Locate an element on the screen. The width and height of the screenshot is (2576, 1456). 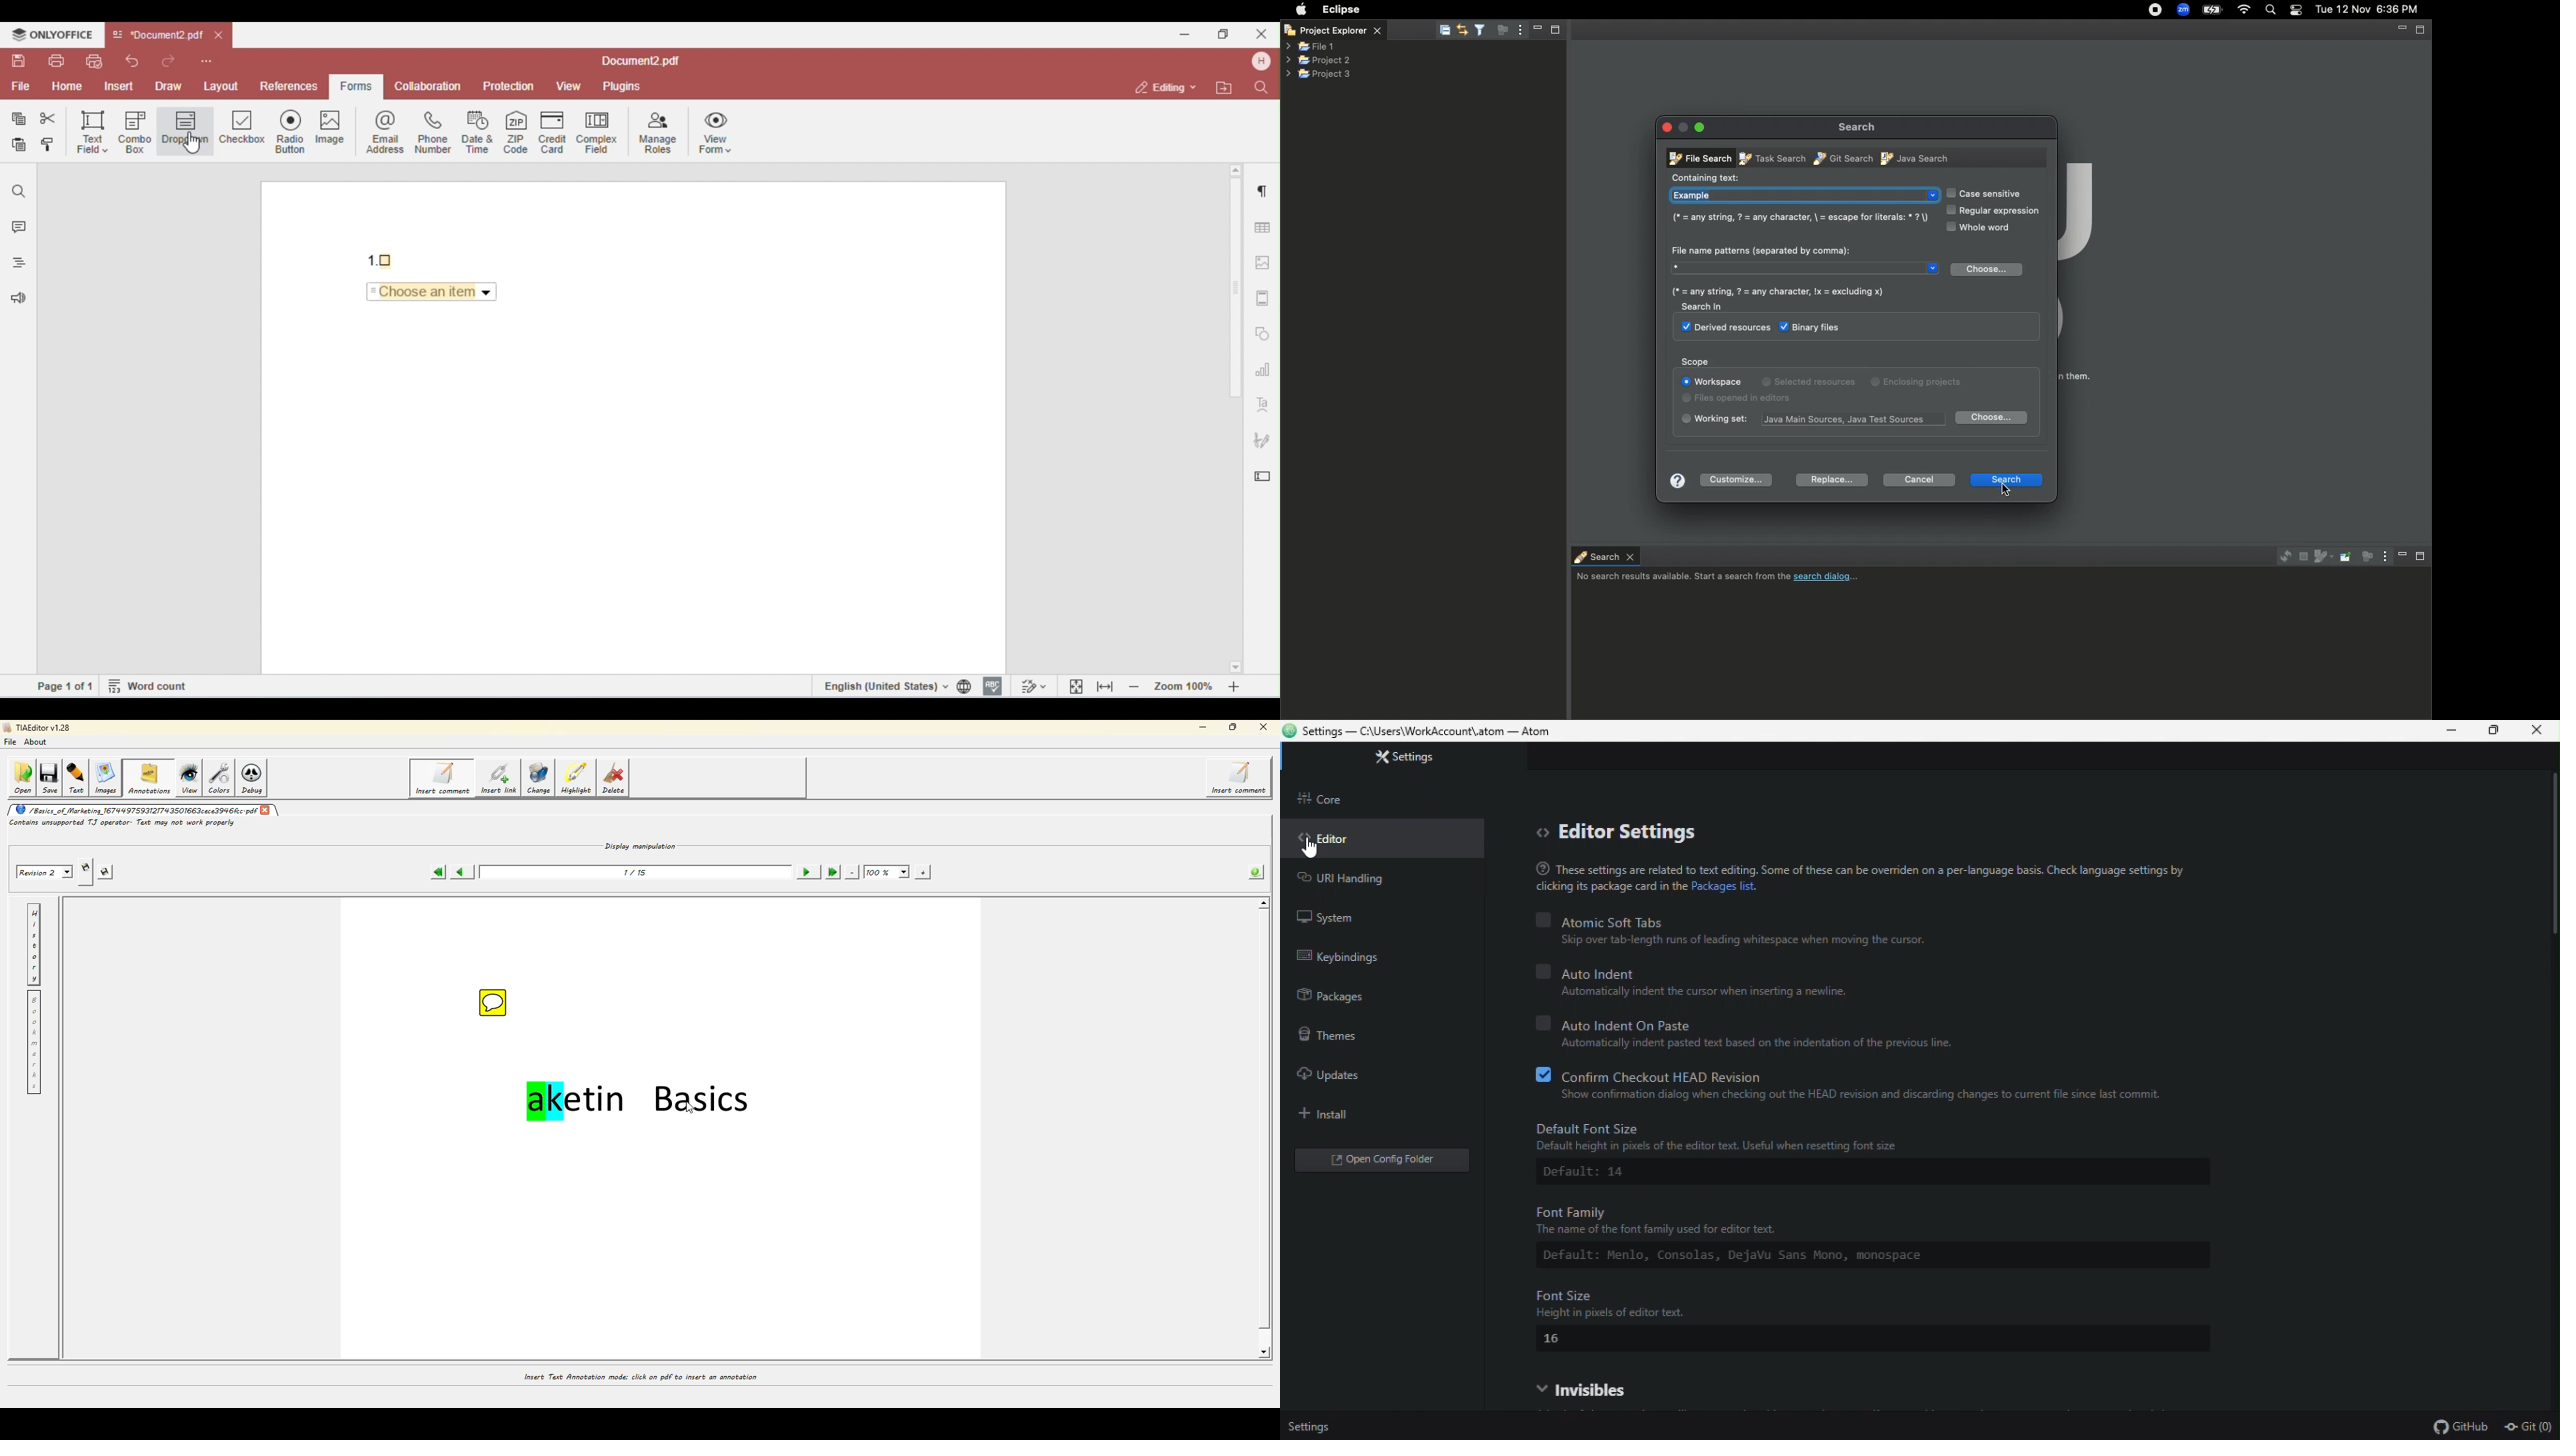
Project is located at coordinates (1571, 10).